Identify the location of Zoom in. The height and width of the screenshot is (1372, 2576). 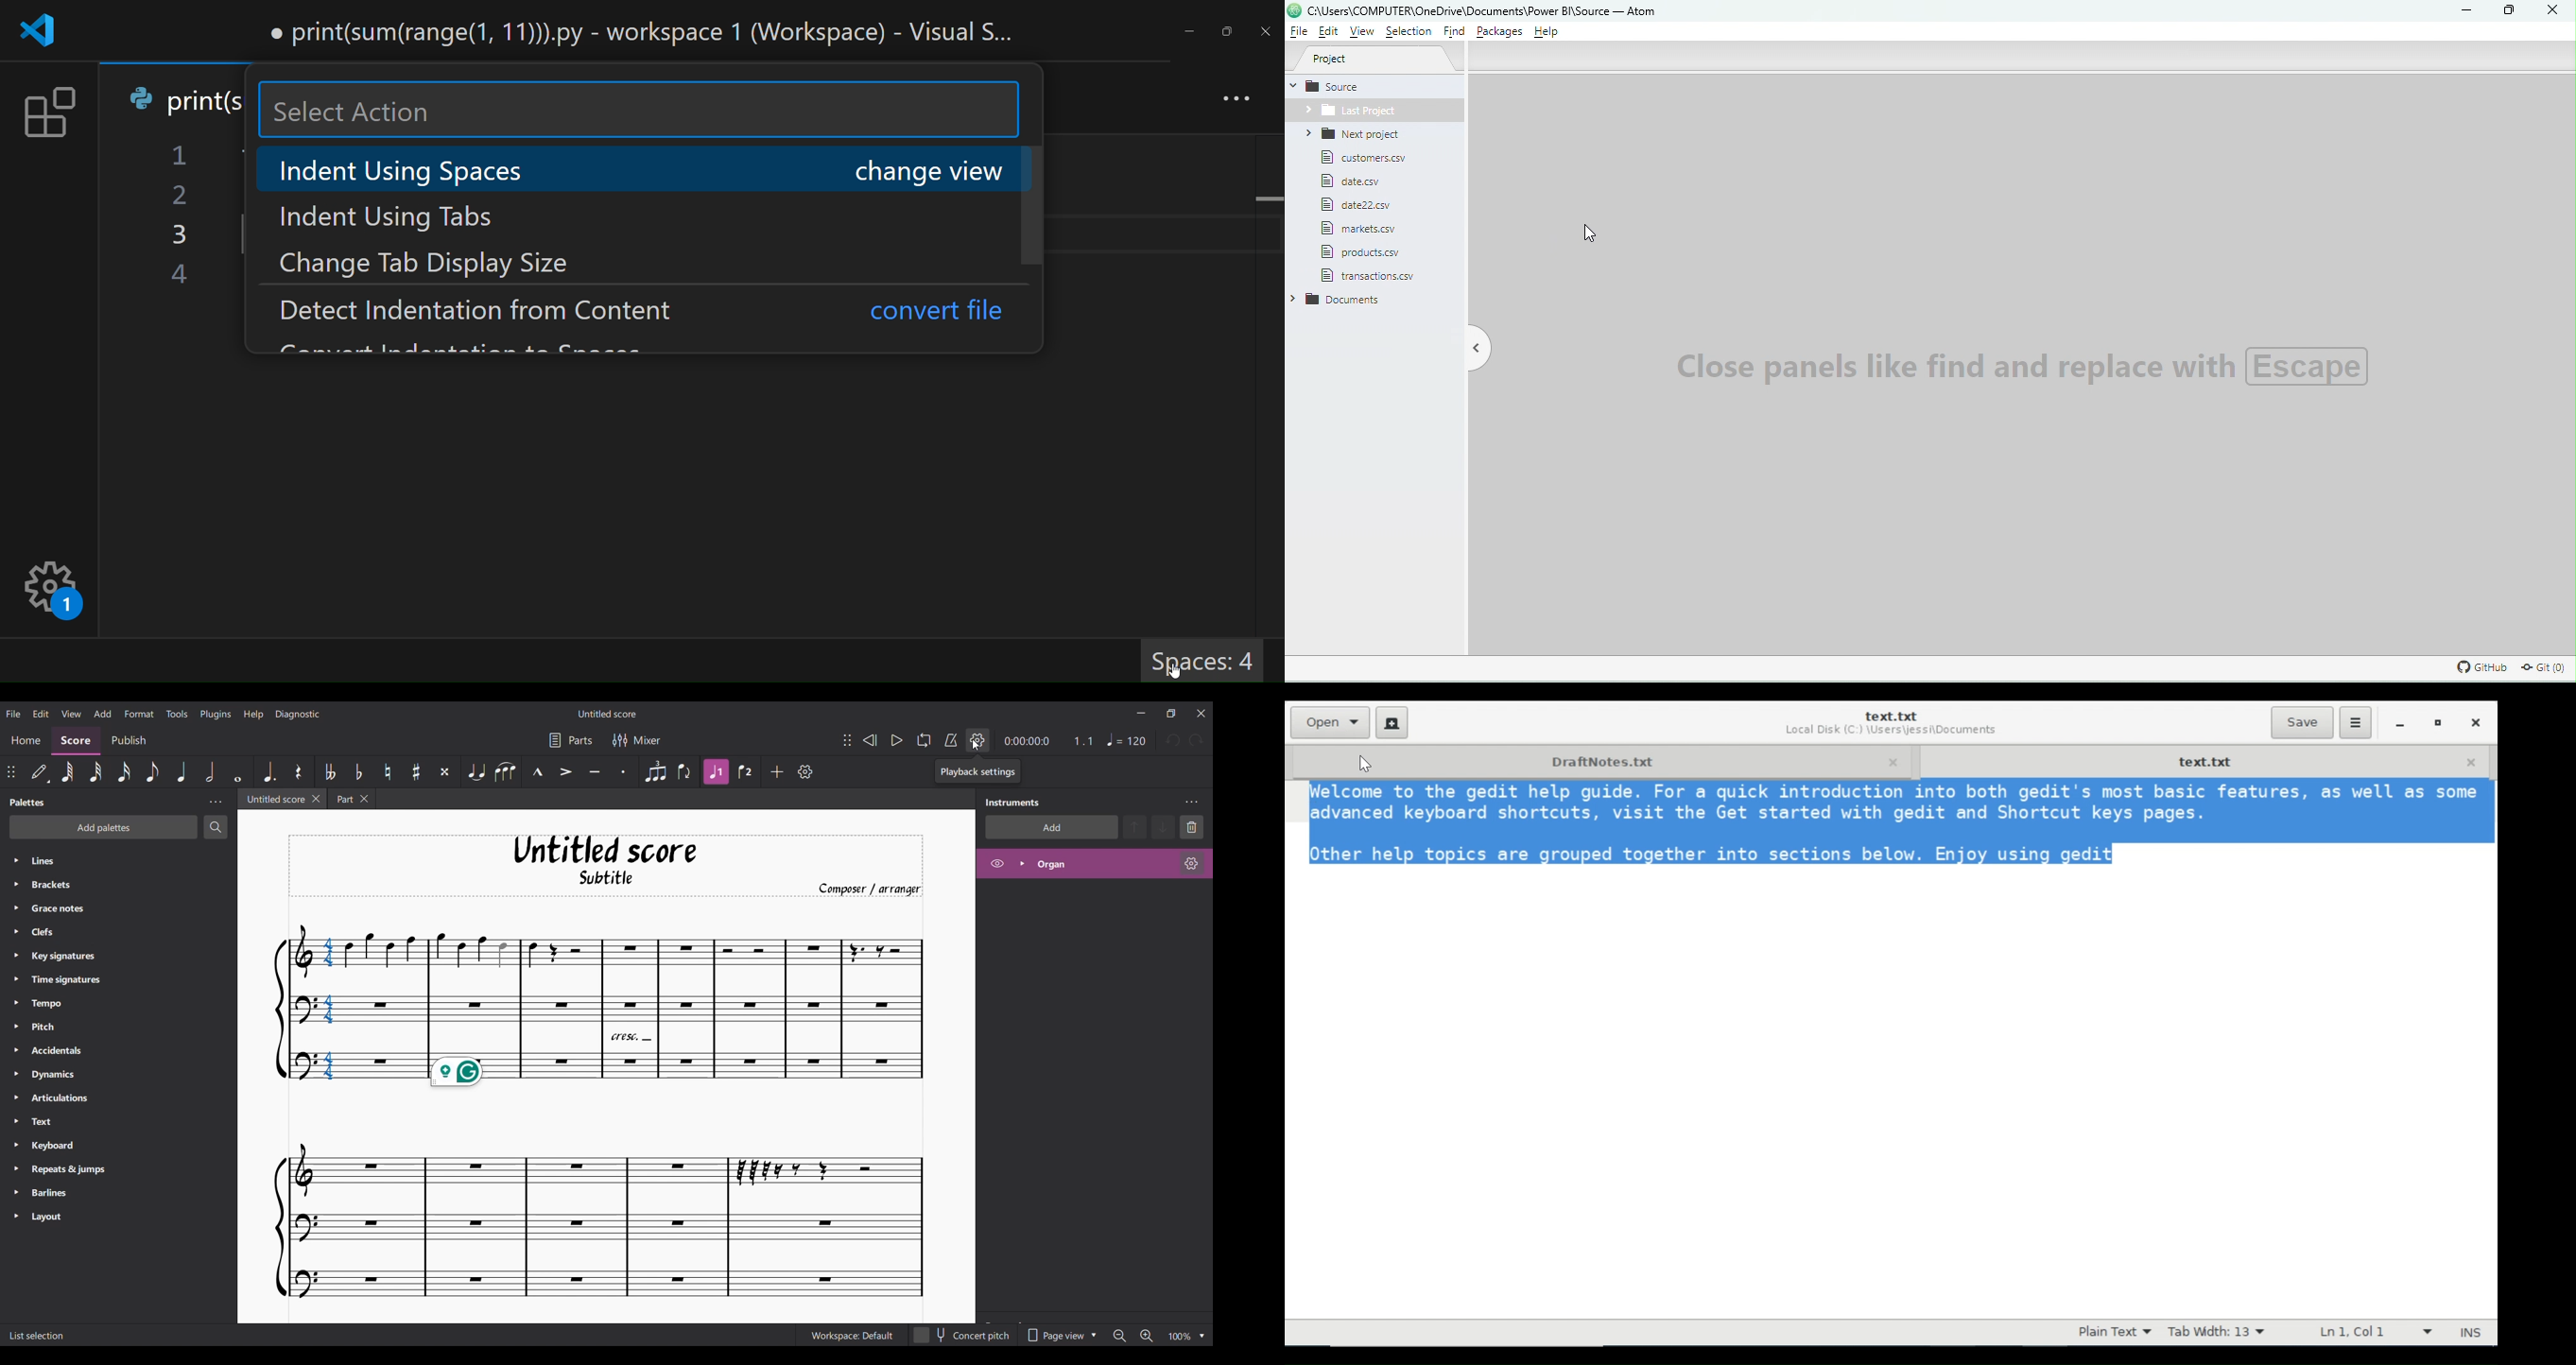
(1147, 1336).